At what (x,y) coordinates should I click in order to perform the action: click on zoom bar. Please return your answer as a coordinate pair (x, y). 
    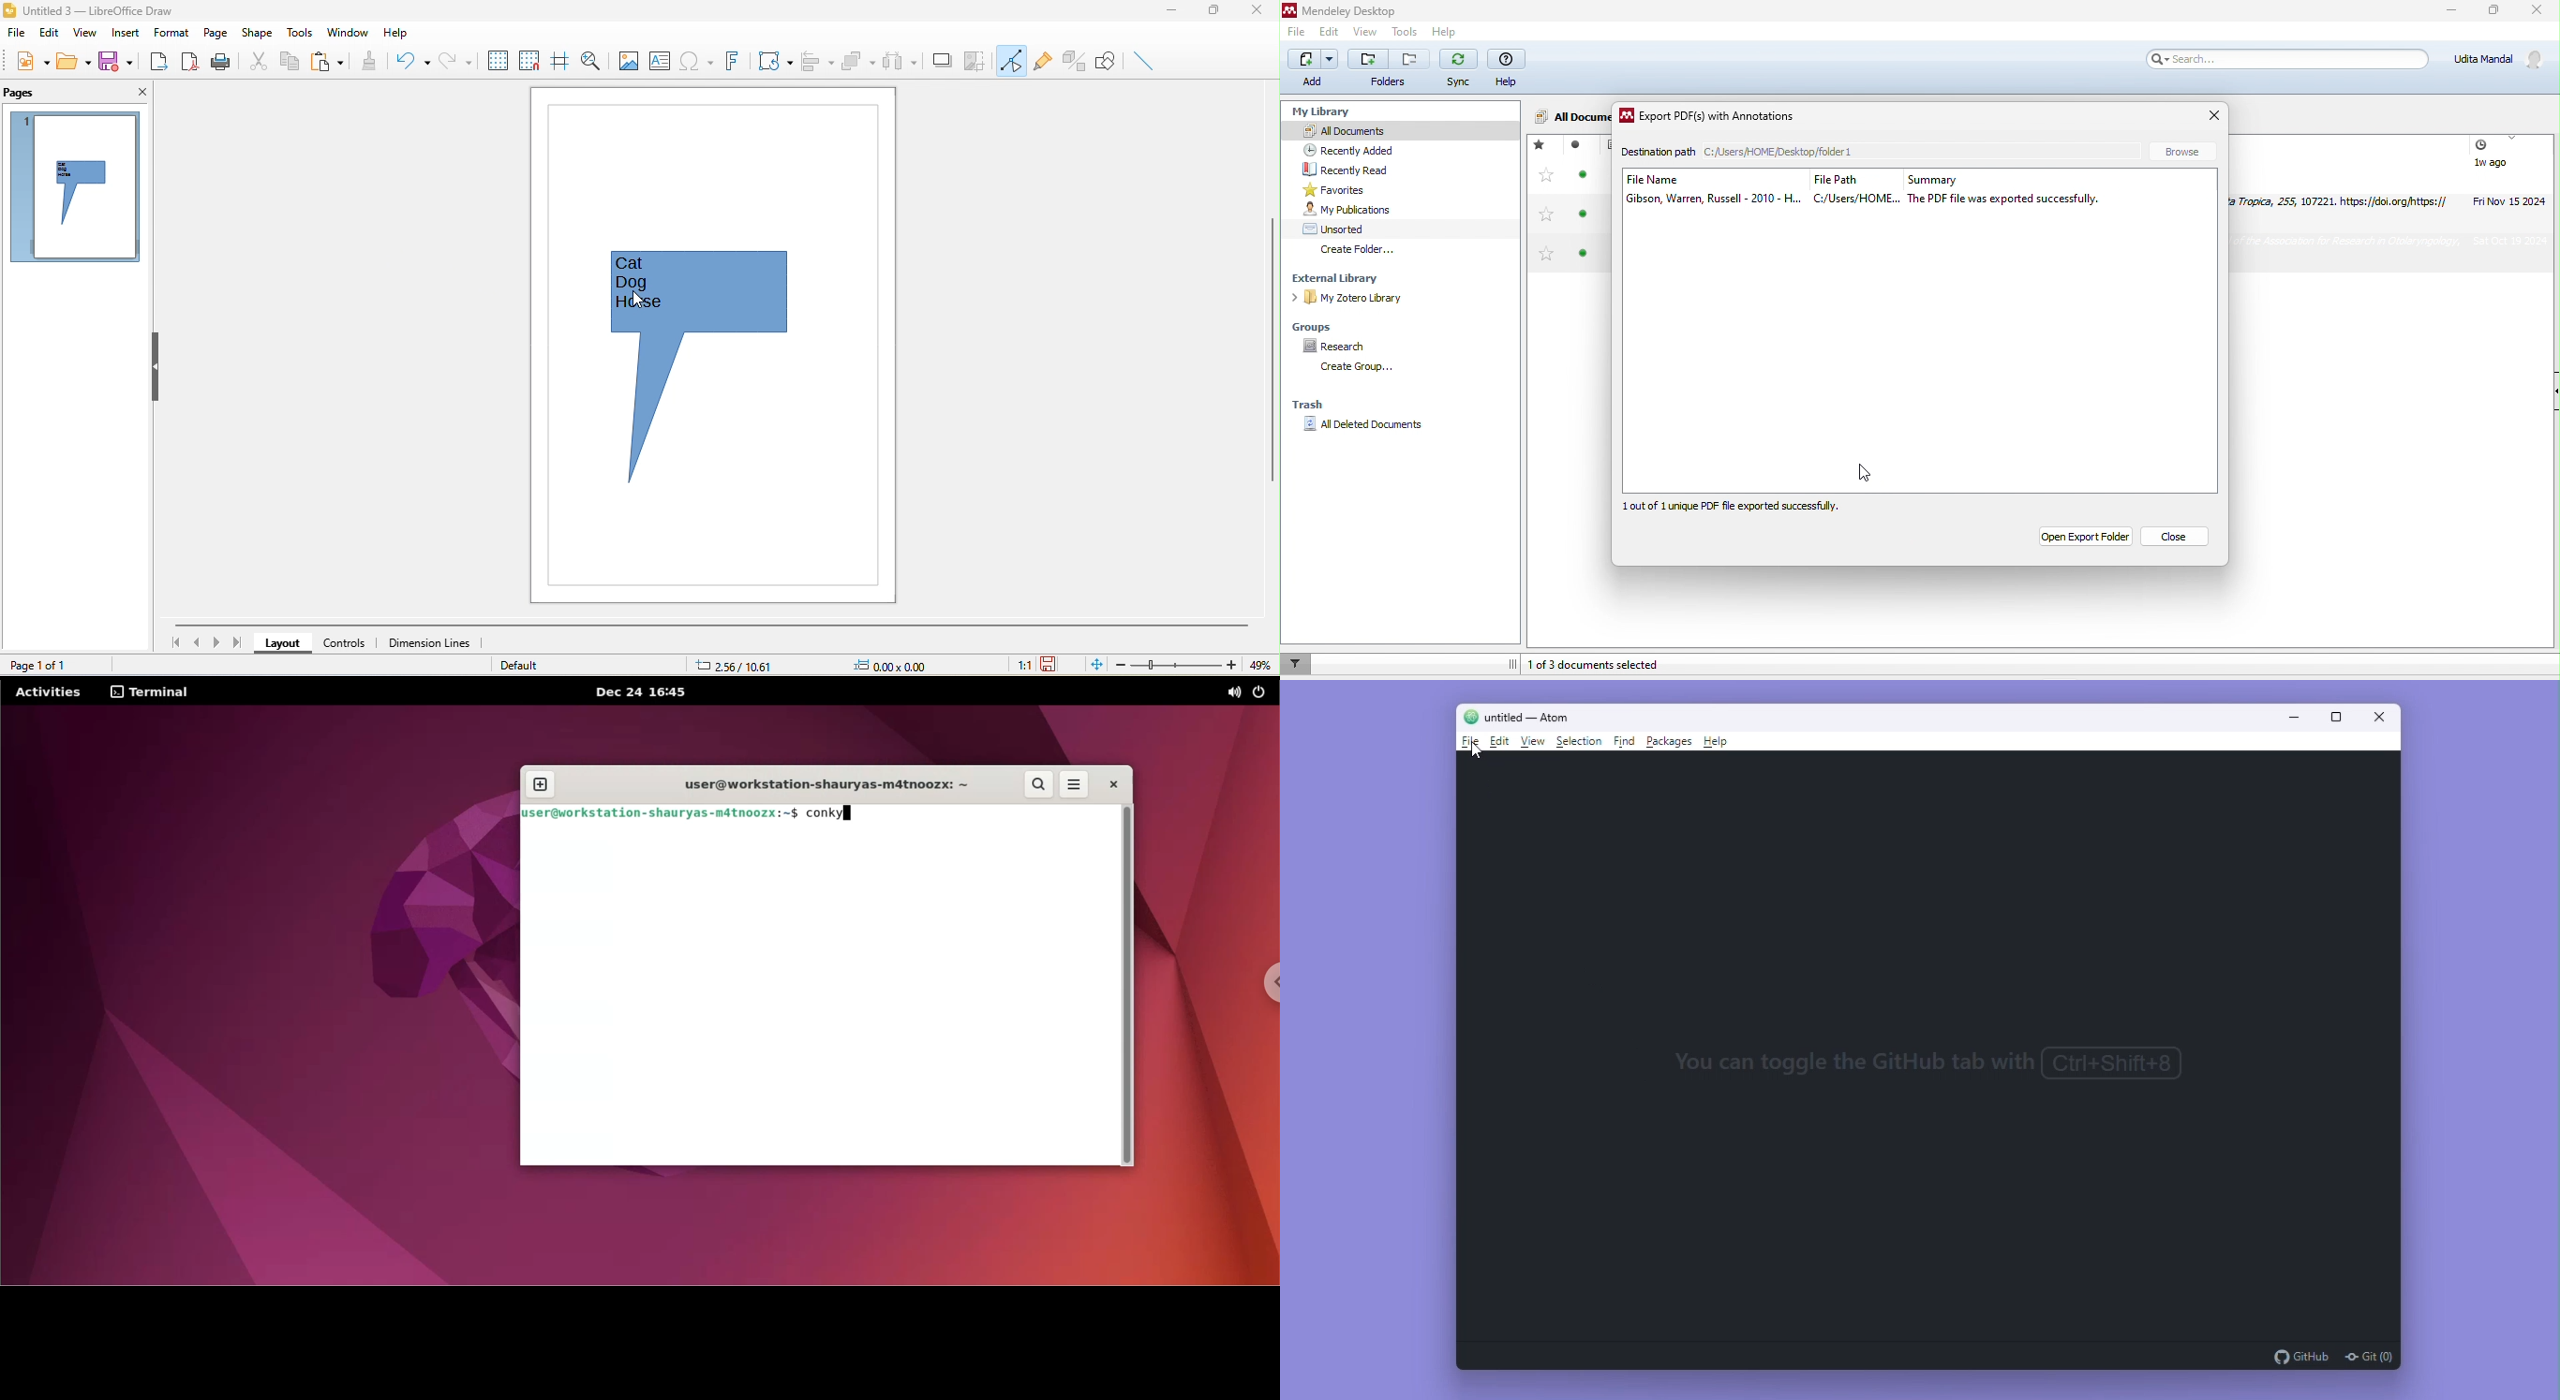
    Looking at the image, I should click on (1176, 664).